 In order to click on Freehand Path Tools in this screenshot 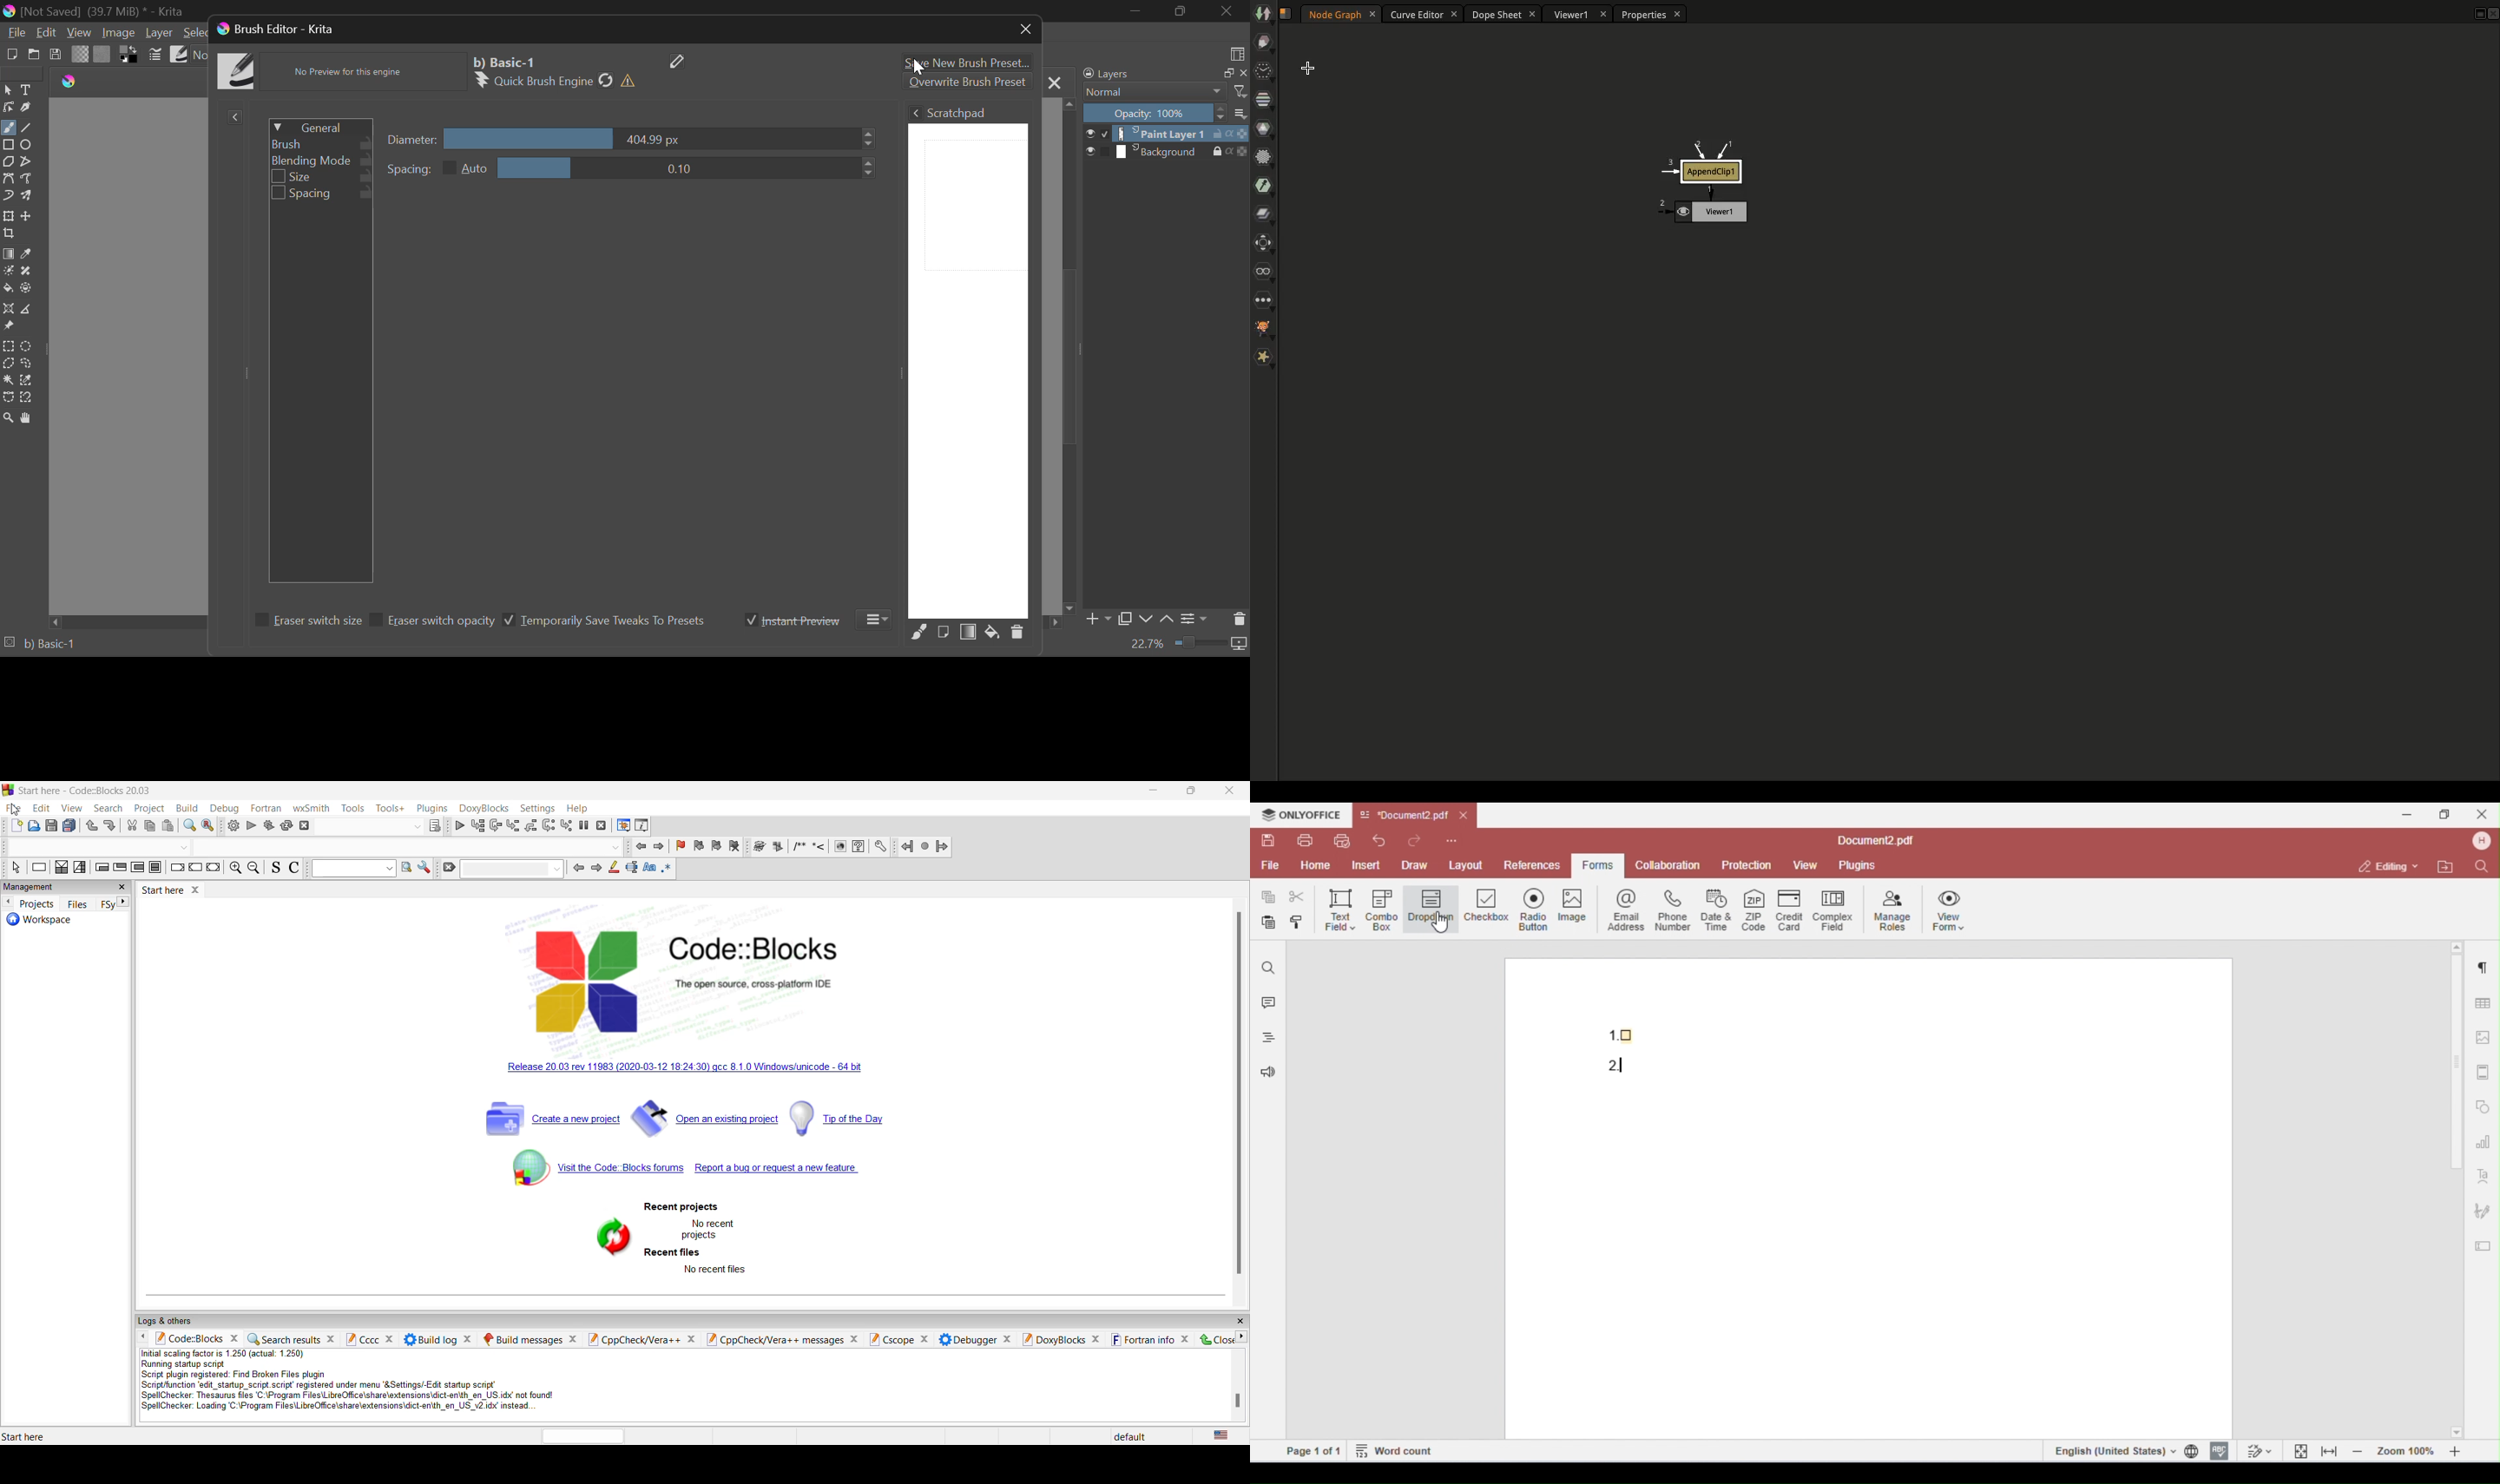, I will do `click(31, 178)`.